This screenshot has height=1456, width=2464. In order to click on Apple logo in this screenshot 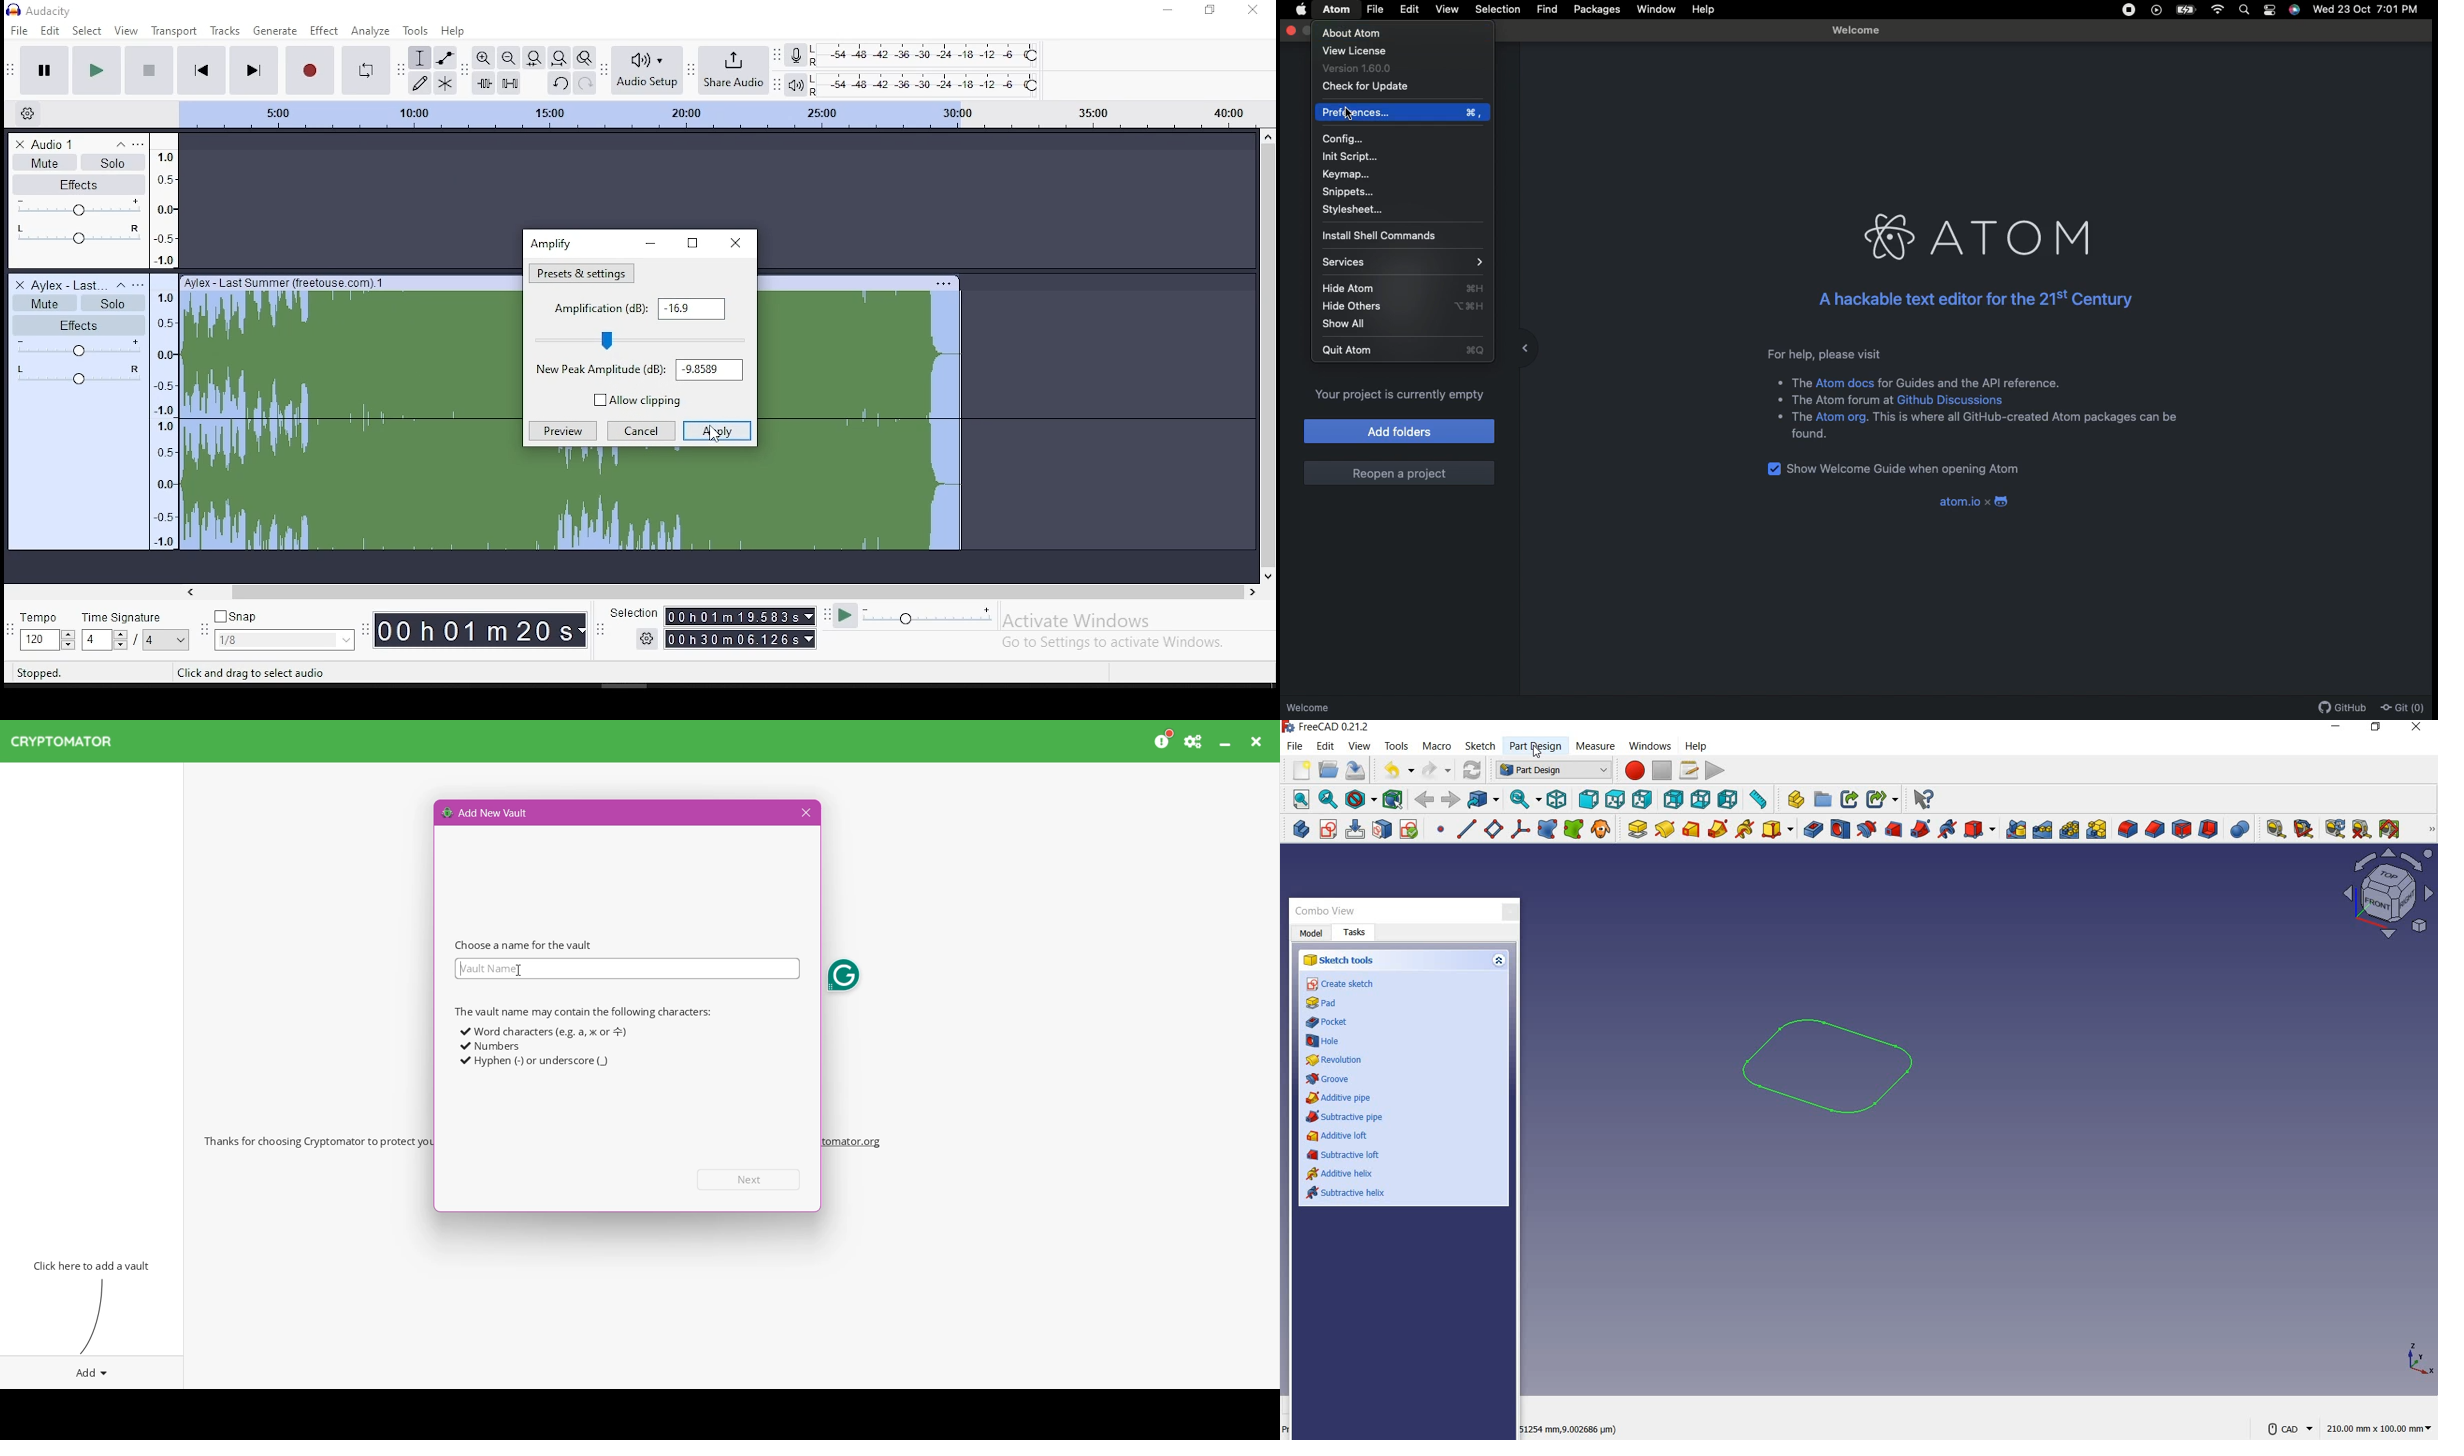, I will do `click(1297, 10)`.